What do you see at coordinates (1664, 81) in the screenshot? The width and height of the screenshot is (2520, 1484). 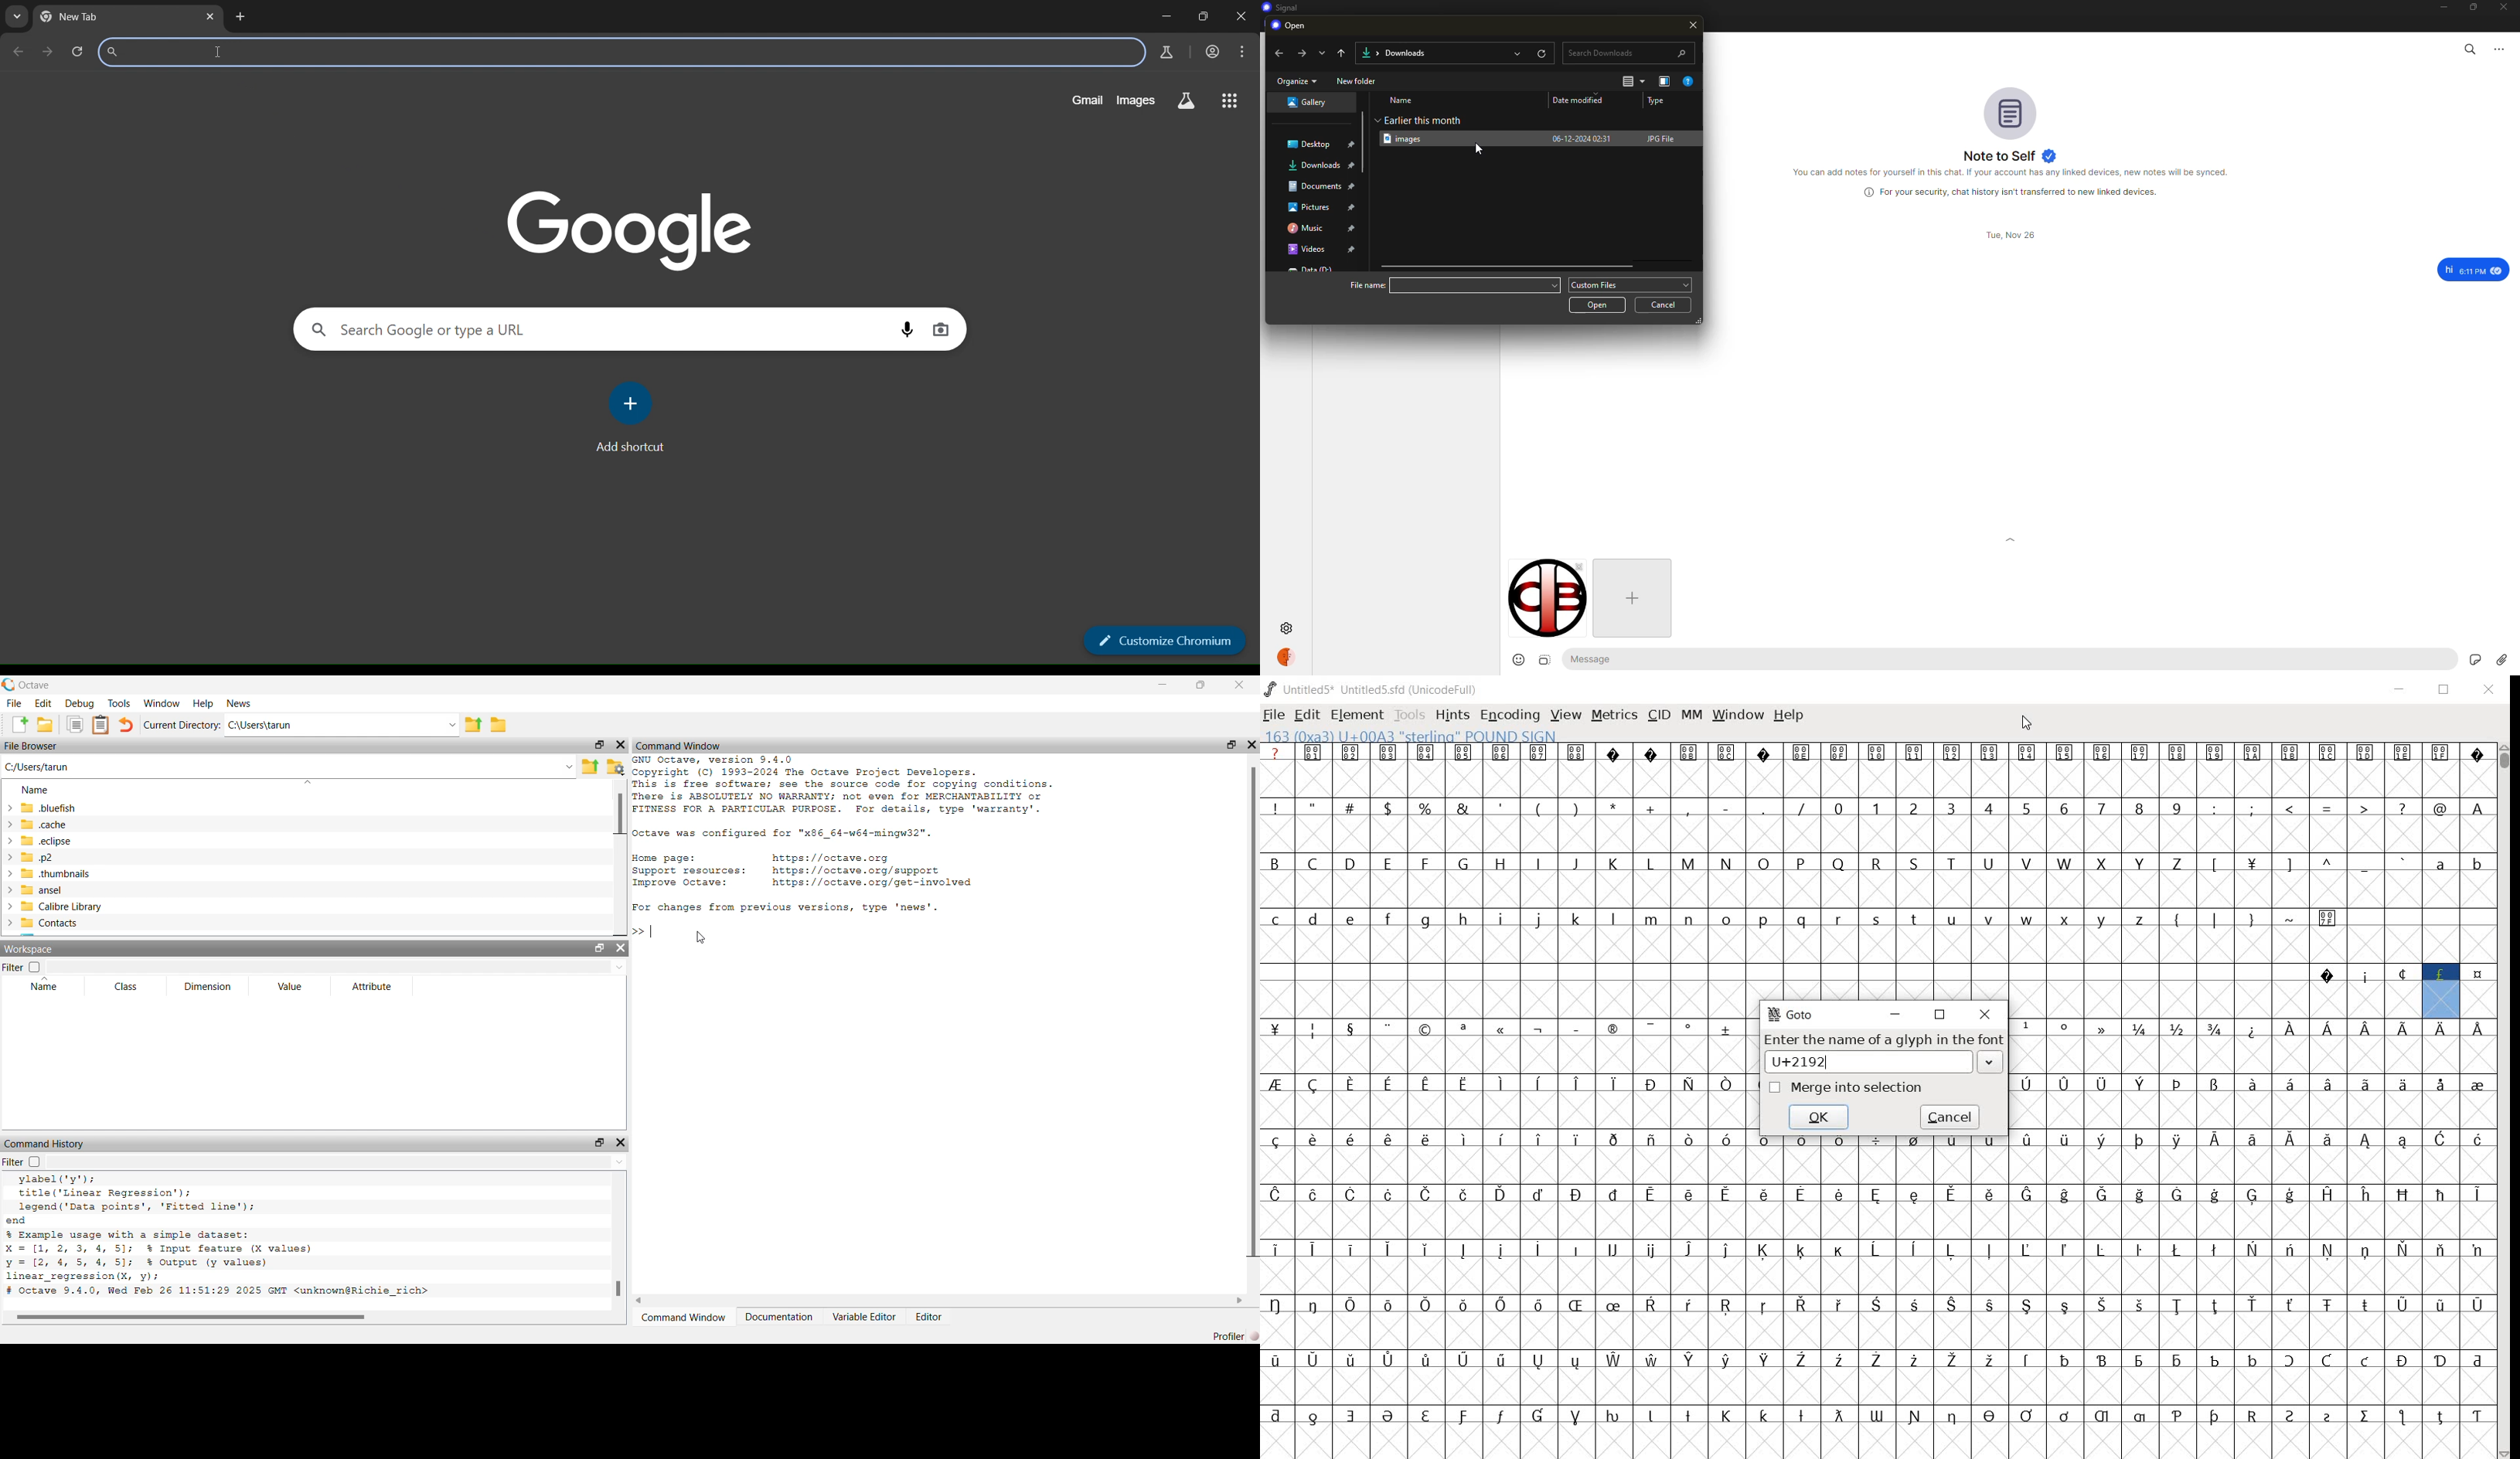 I see `manage` at bounding box center [1664, 81].